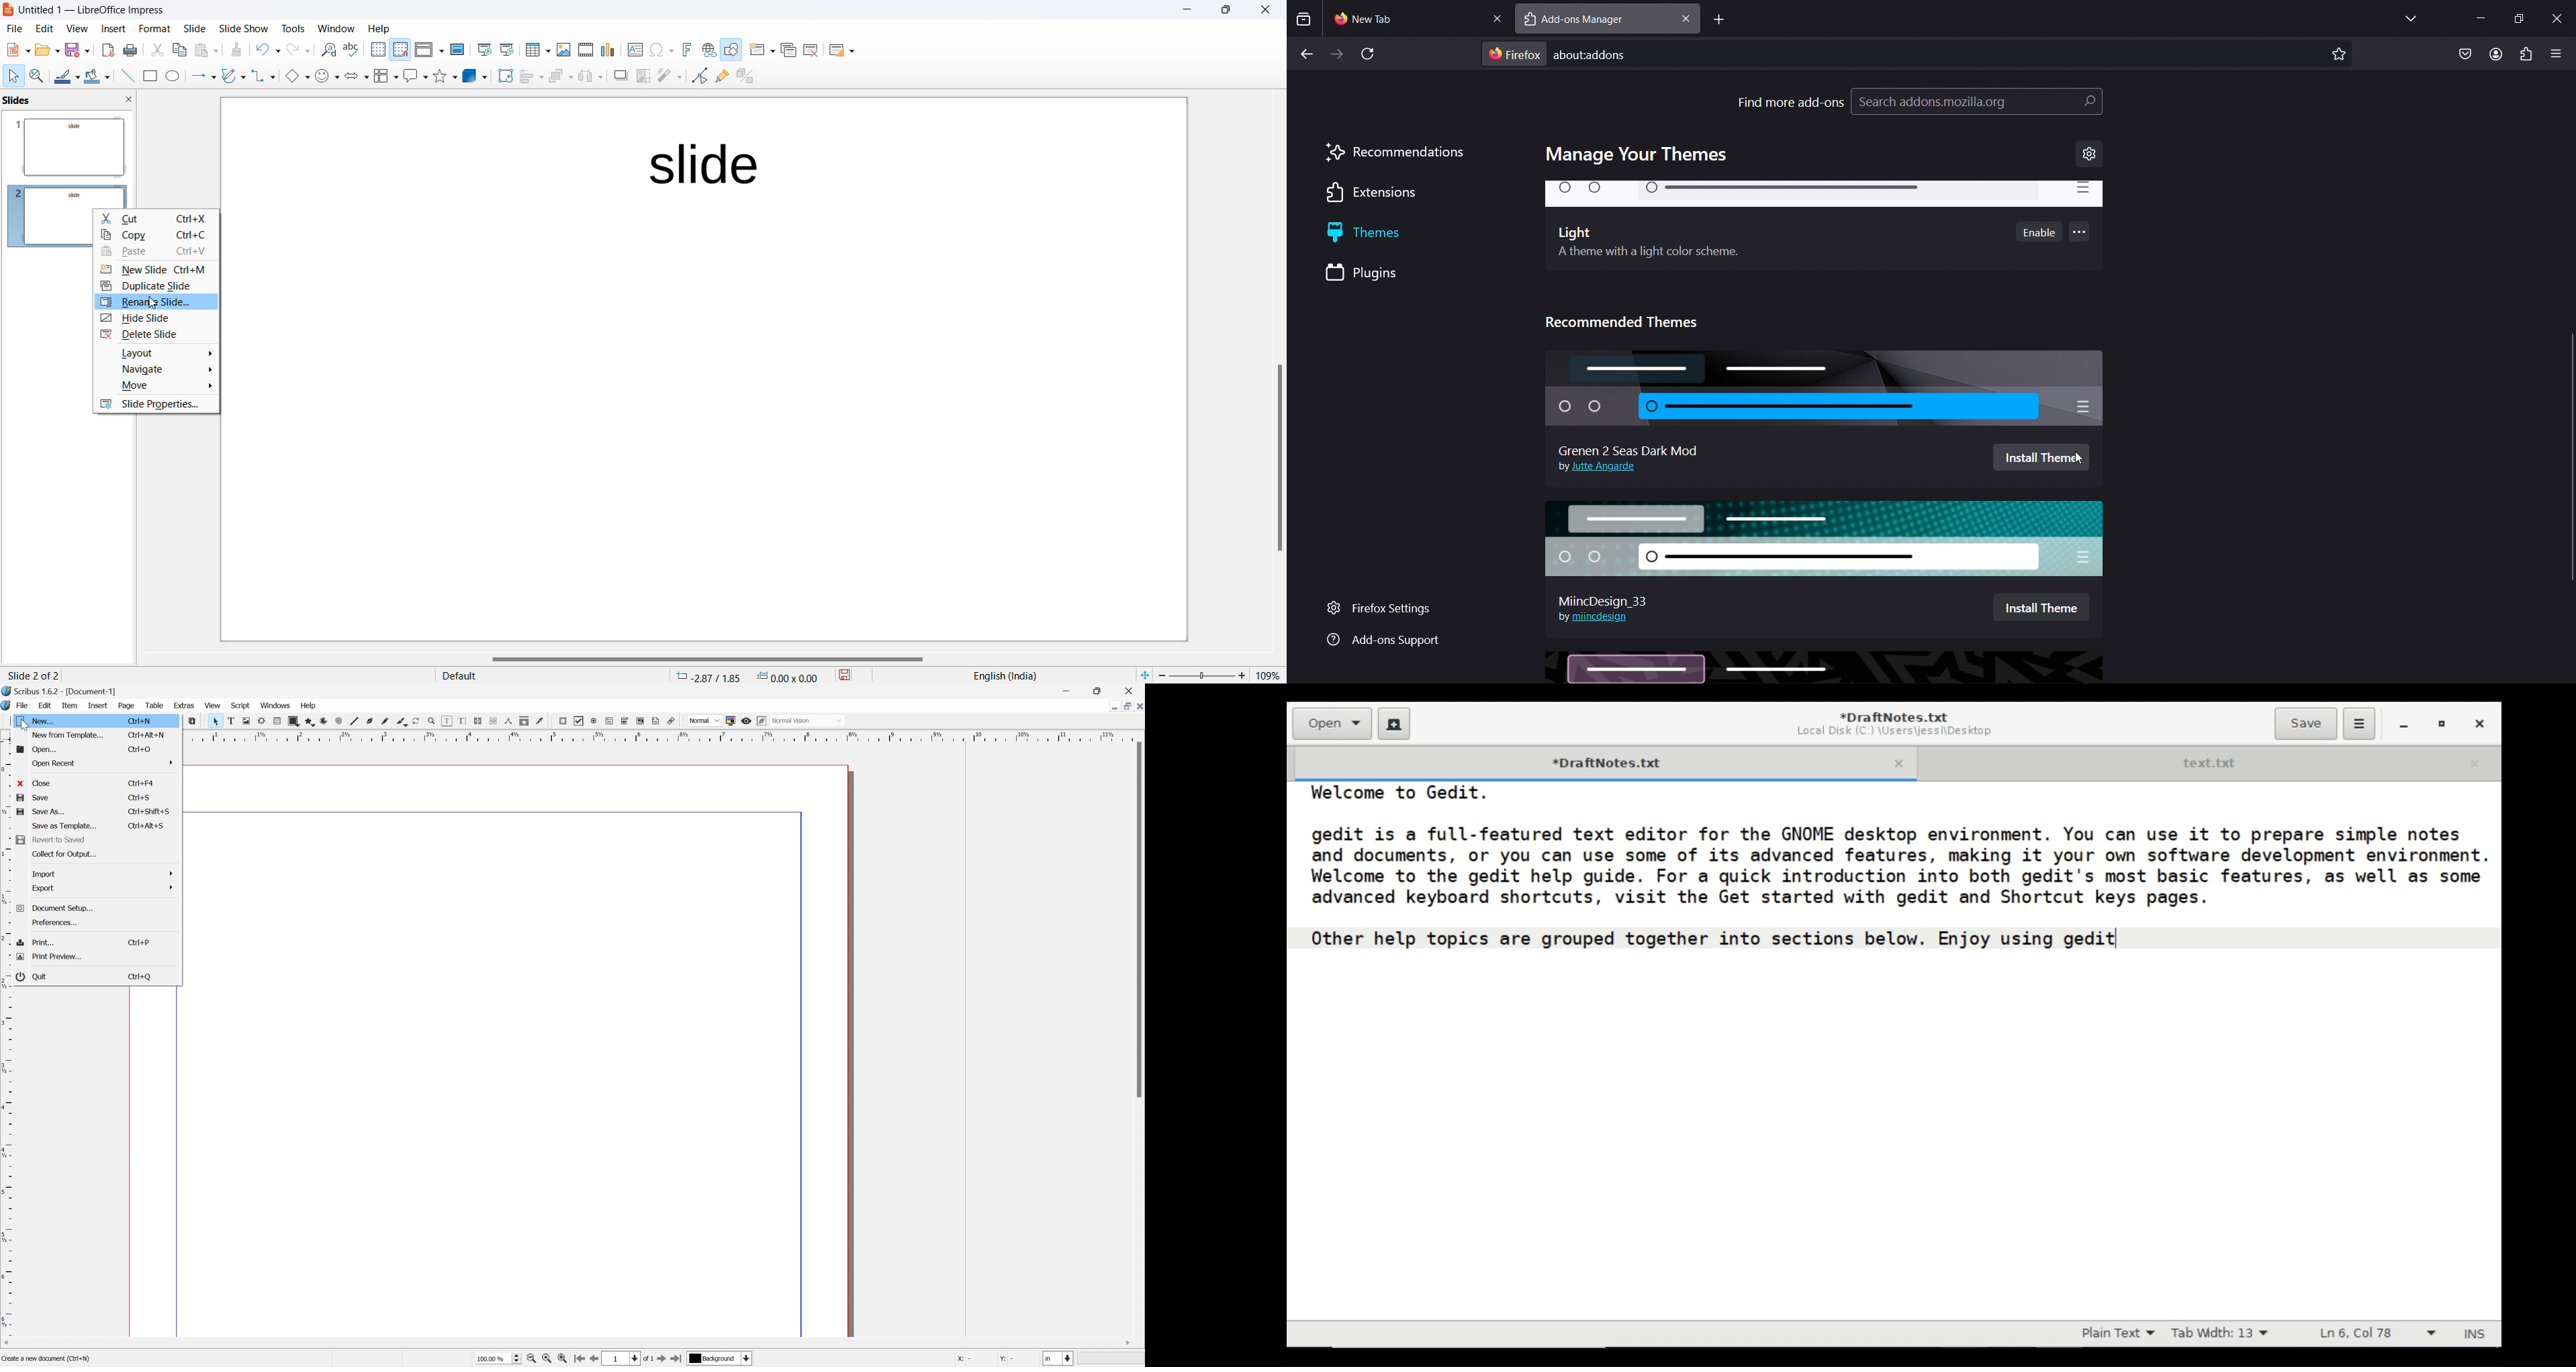 Image resolution: width=2576 pixels, height=1372 pixels. I want to click on Master slide, so click(457, 50).